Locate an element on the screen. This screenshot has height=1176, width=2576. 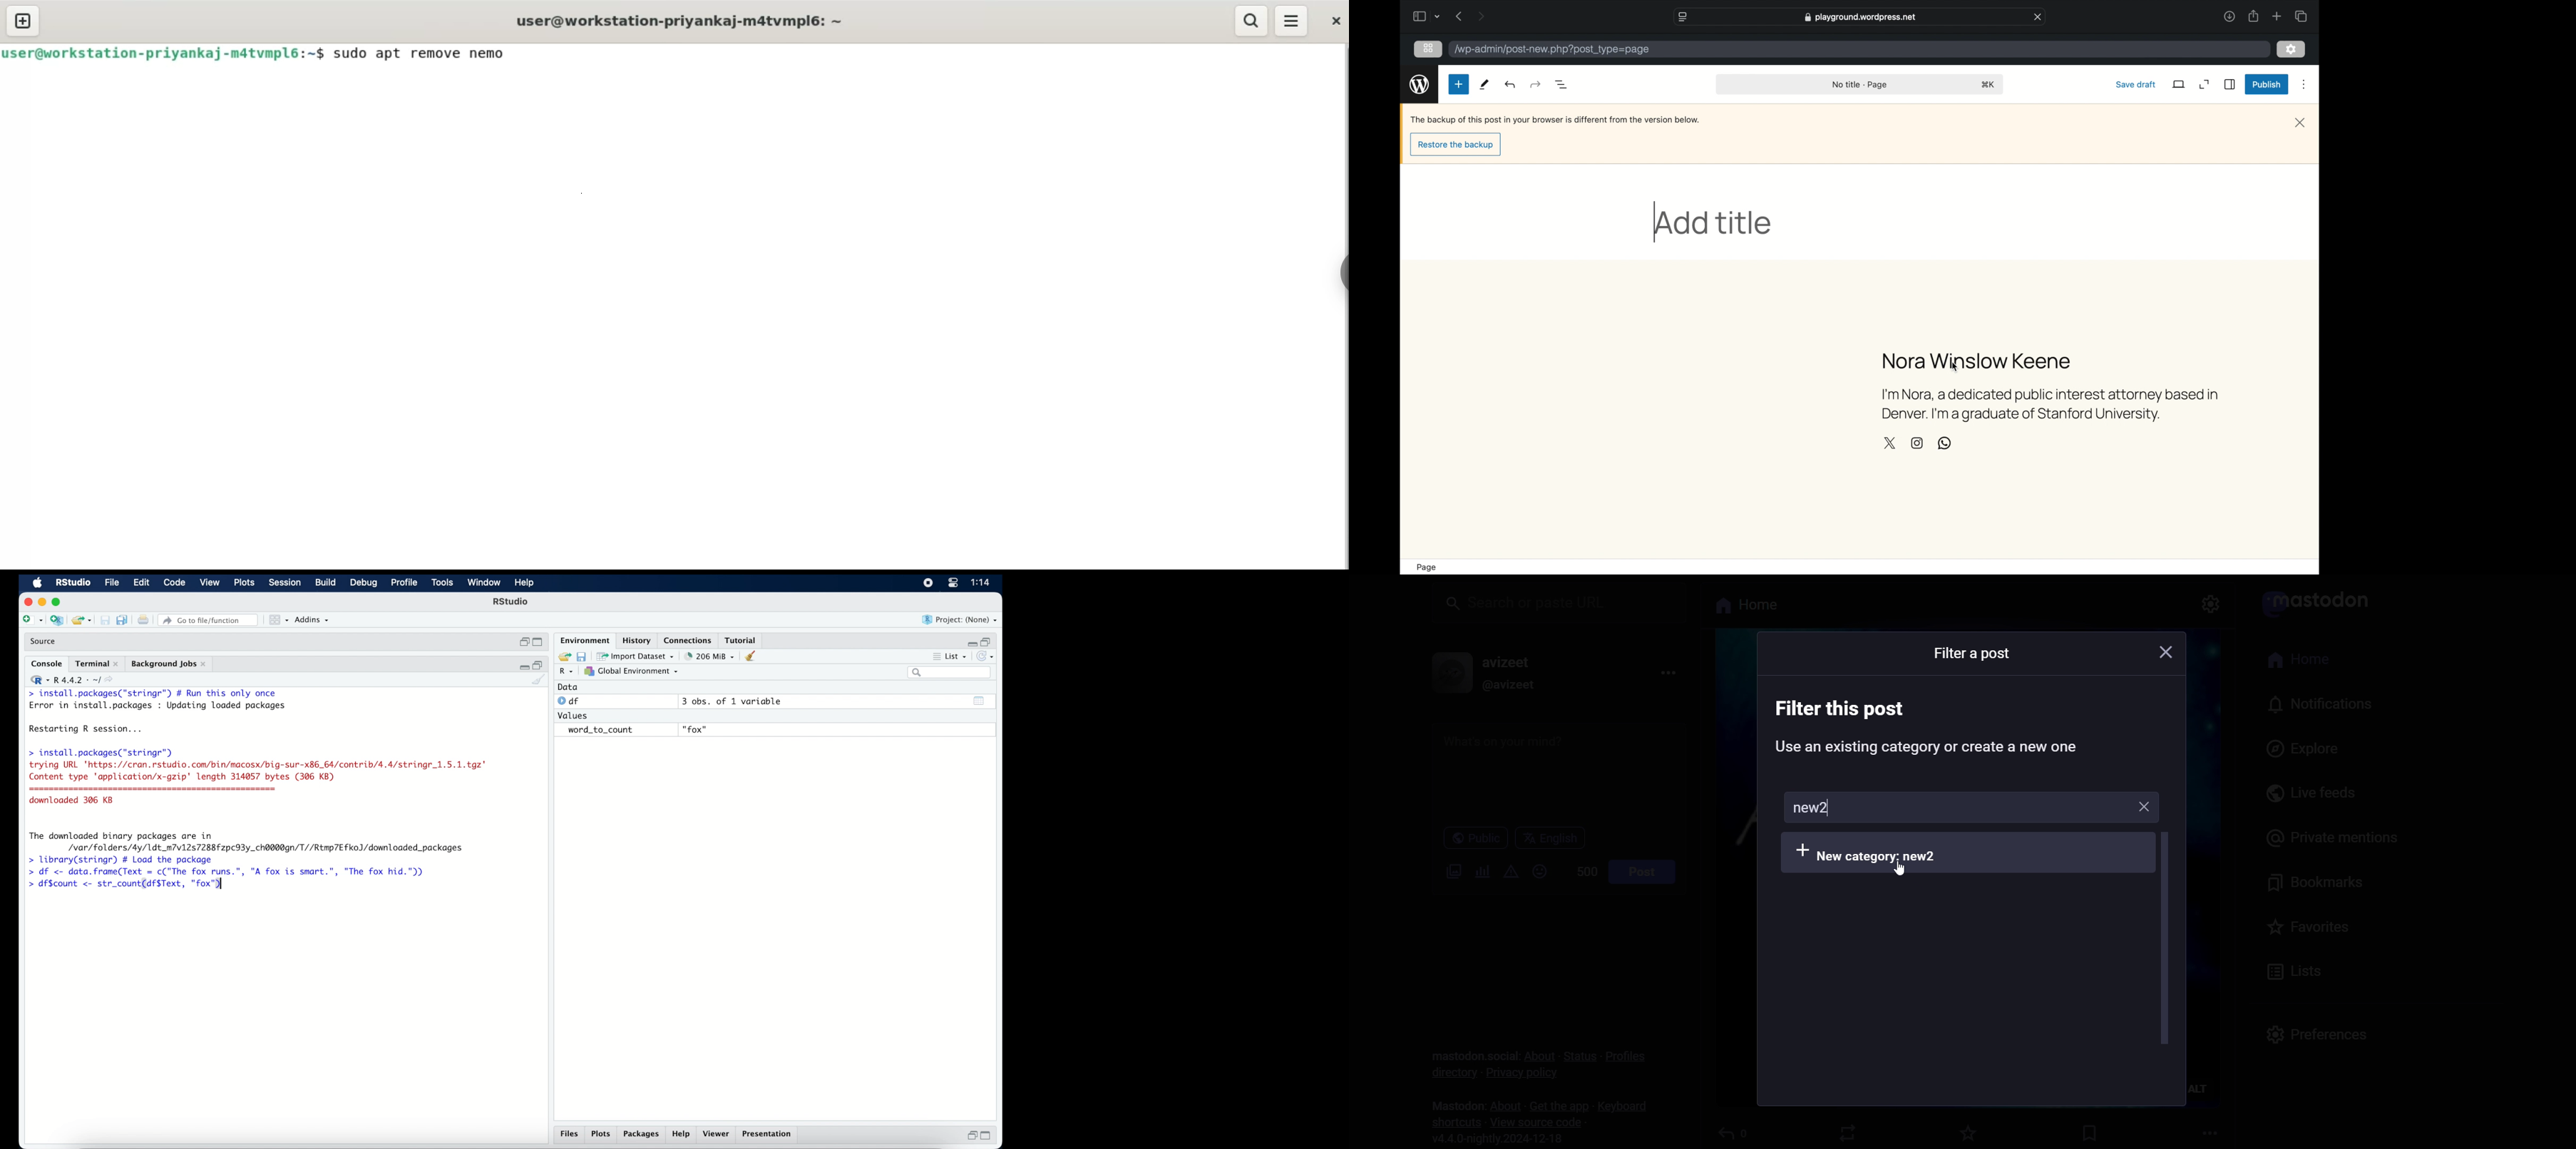
go to file/function is located at coordinates (210, 620).